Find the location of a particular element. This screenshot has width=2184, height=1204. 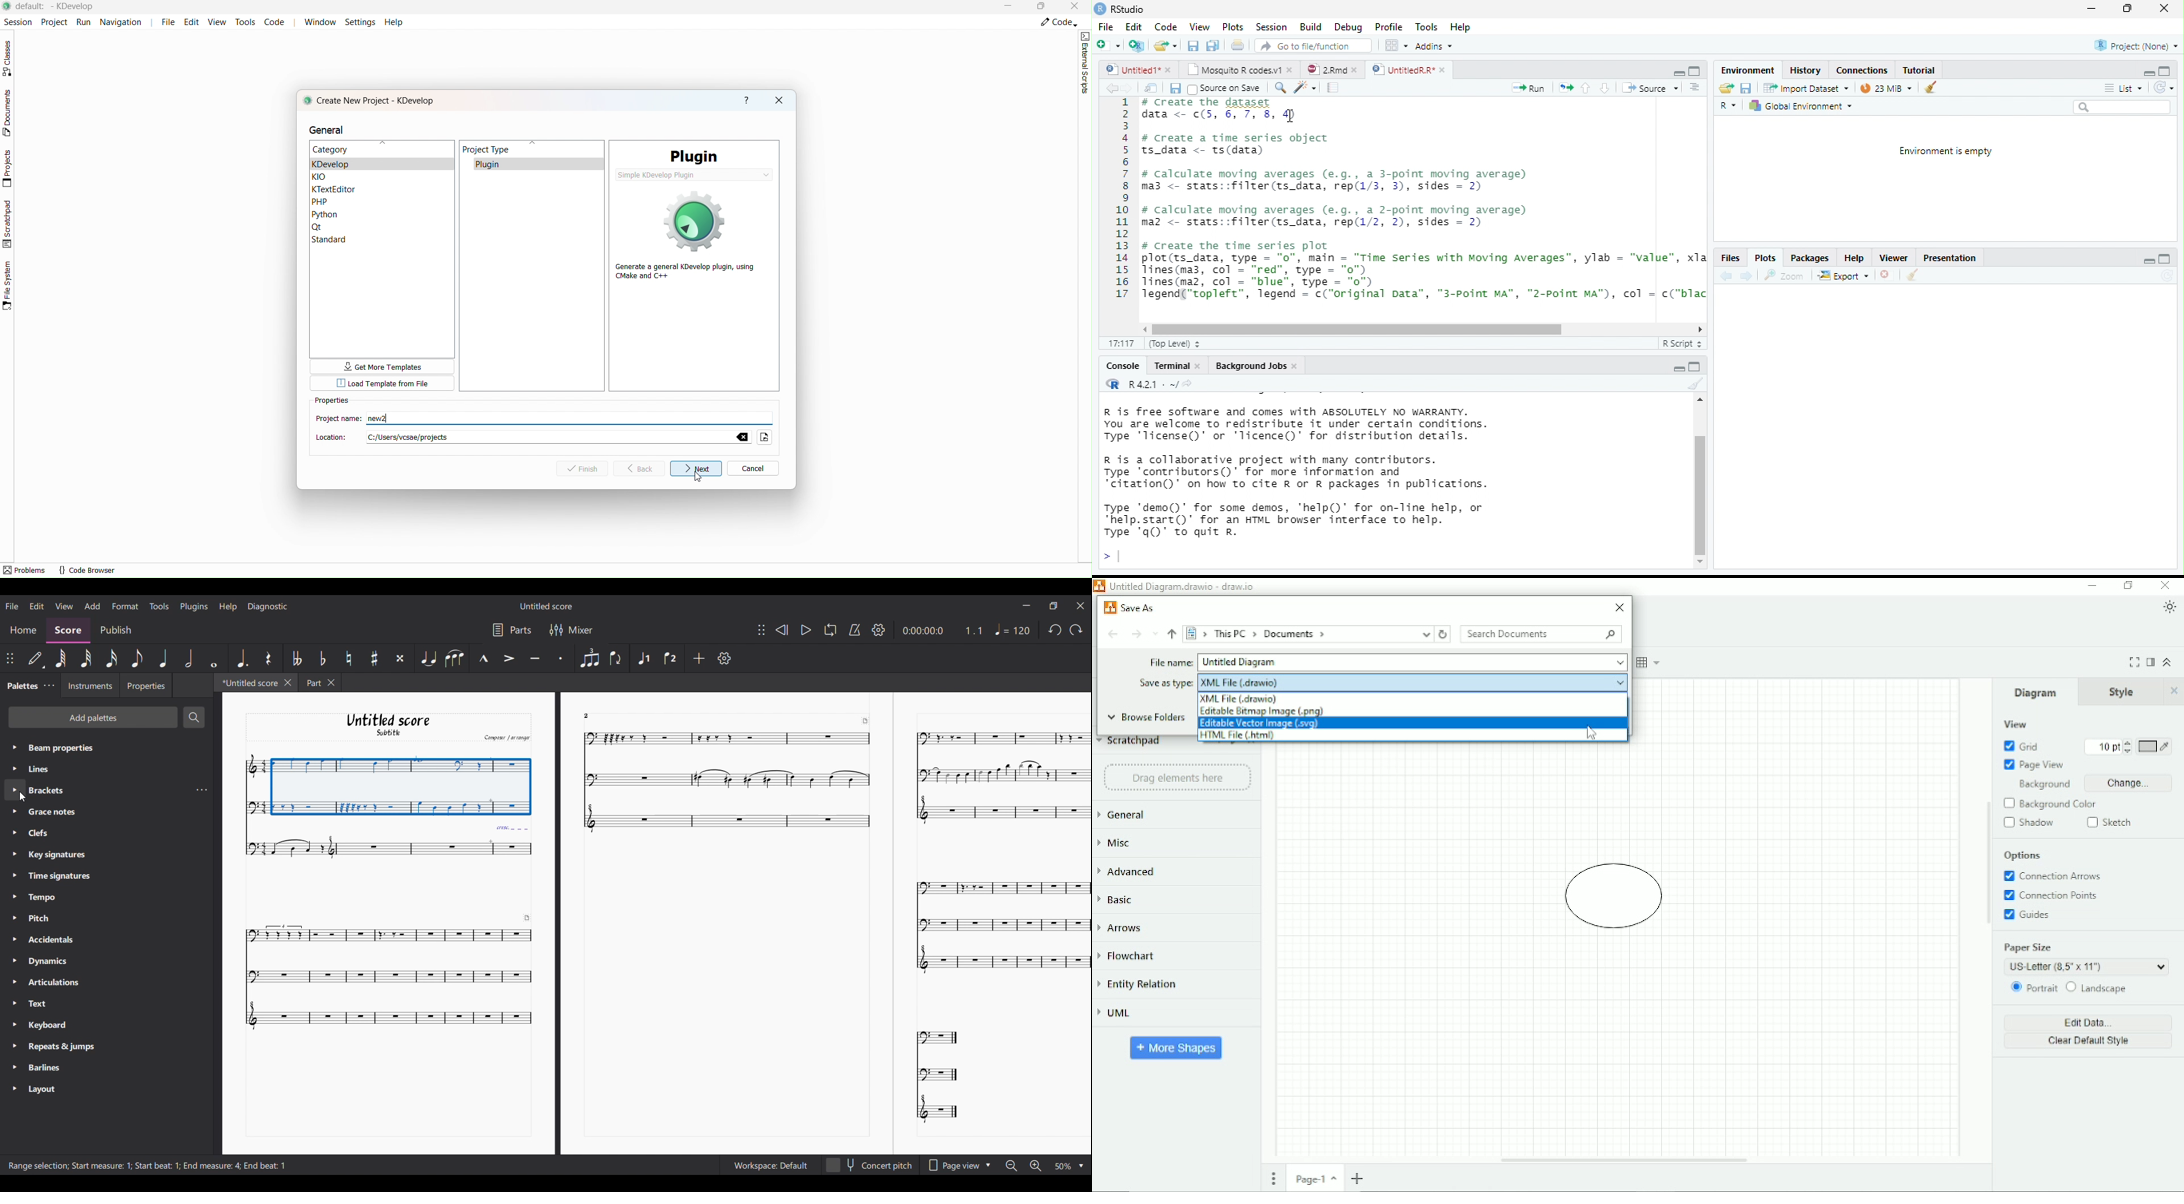

Load workspace is located at coordinates (1726, 89).